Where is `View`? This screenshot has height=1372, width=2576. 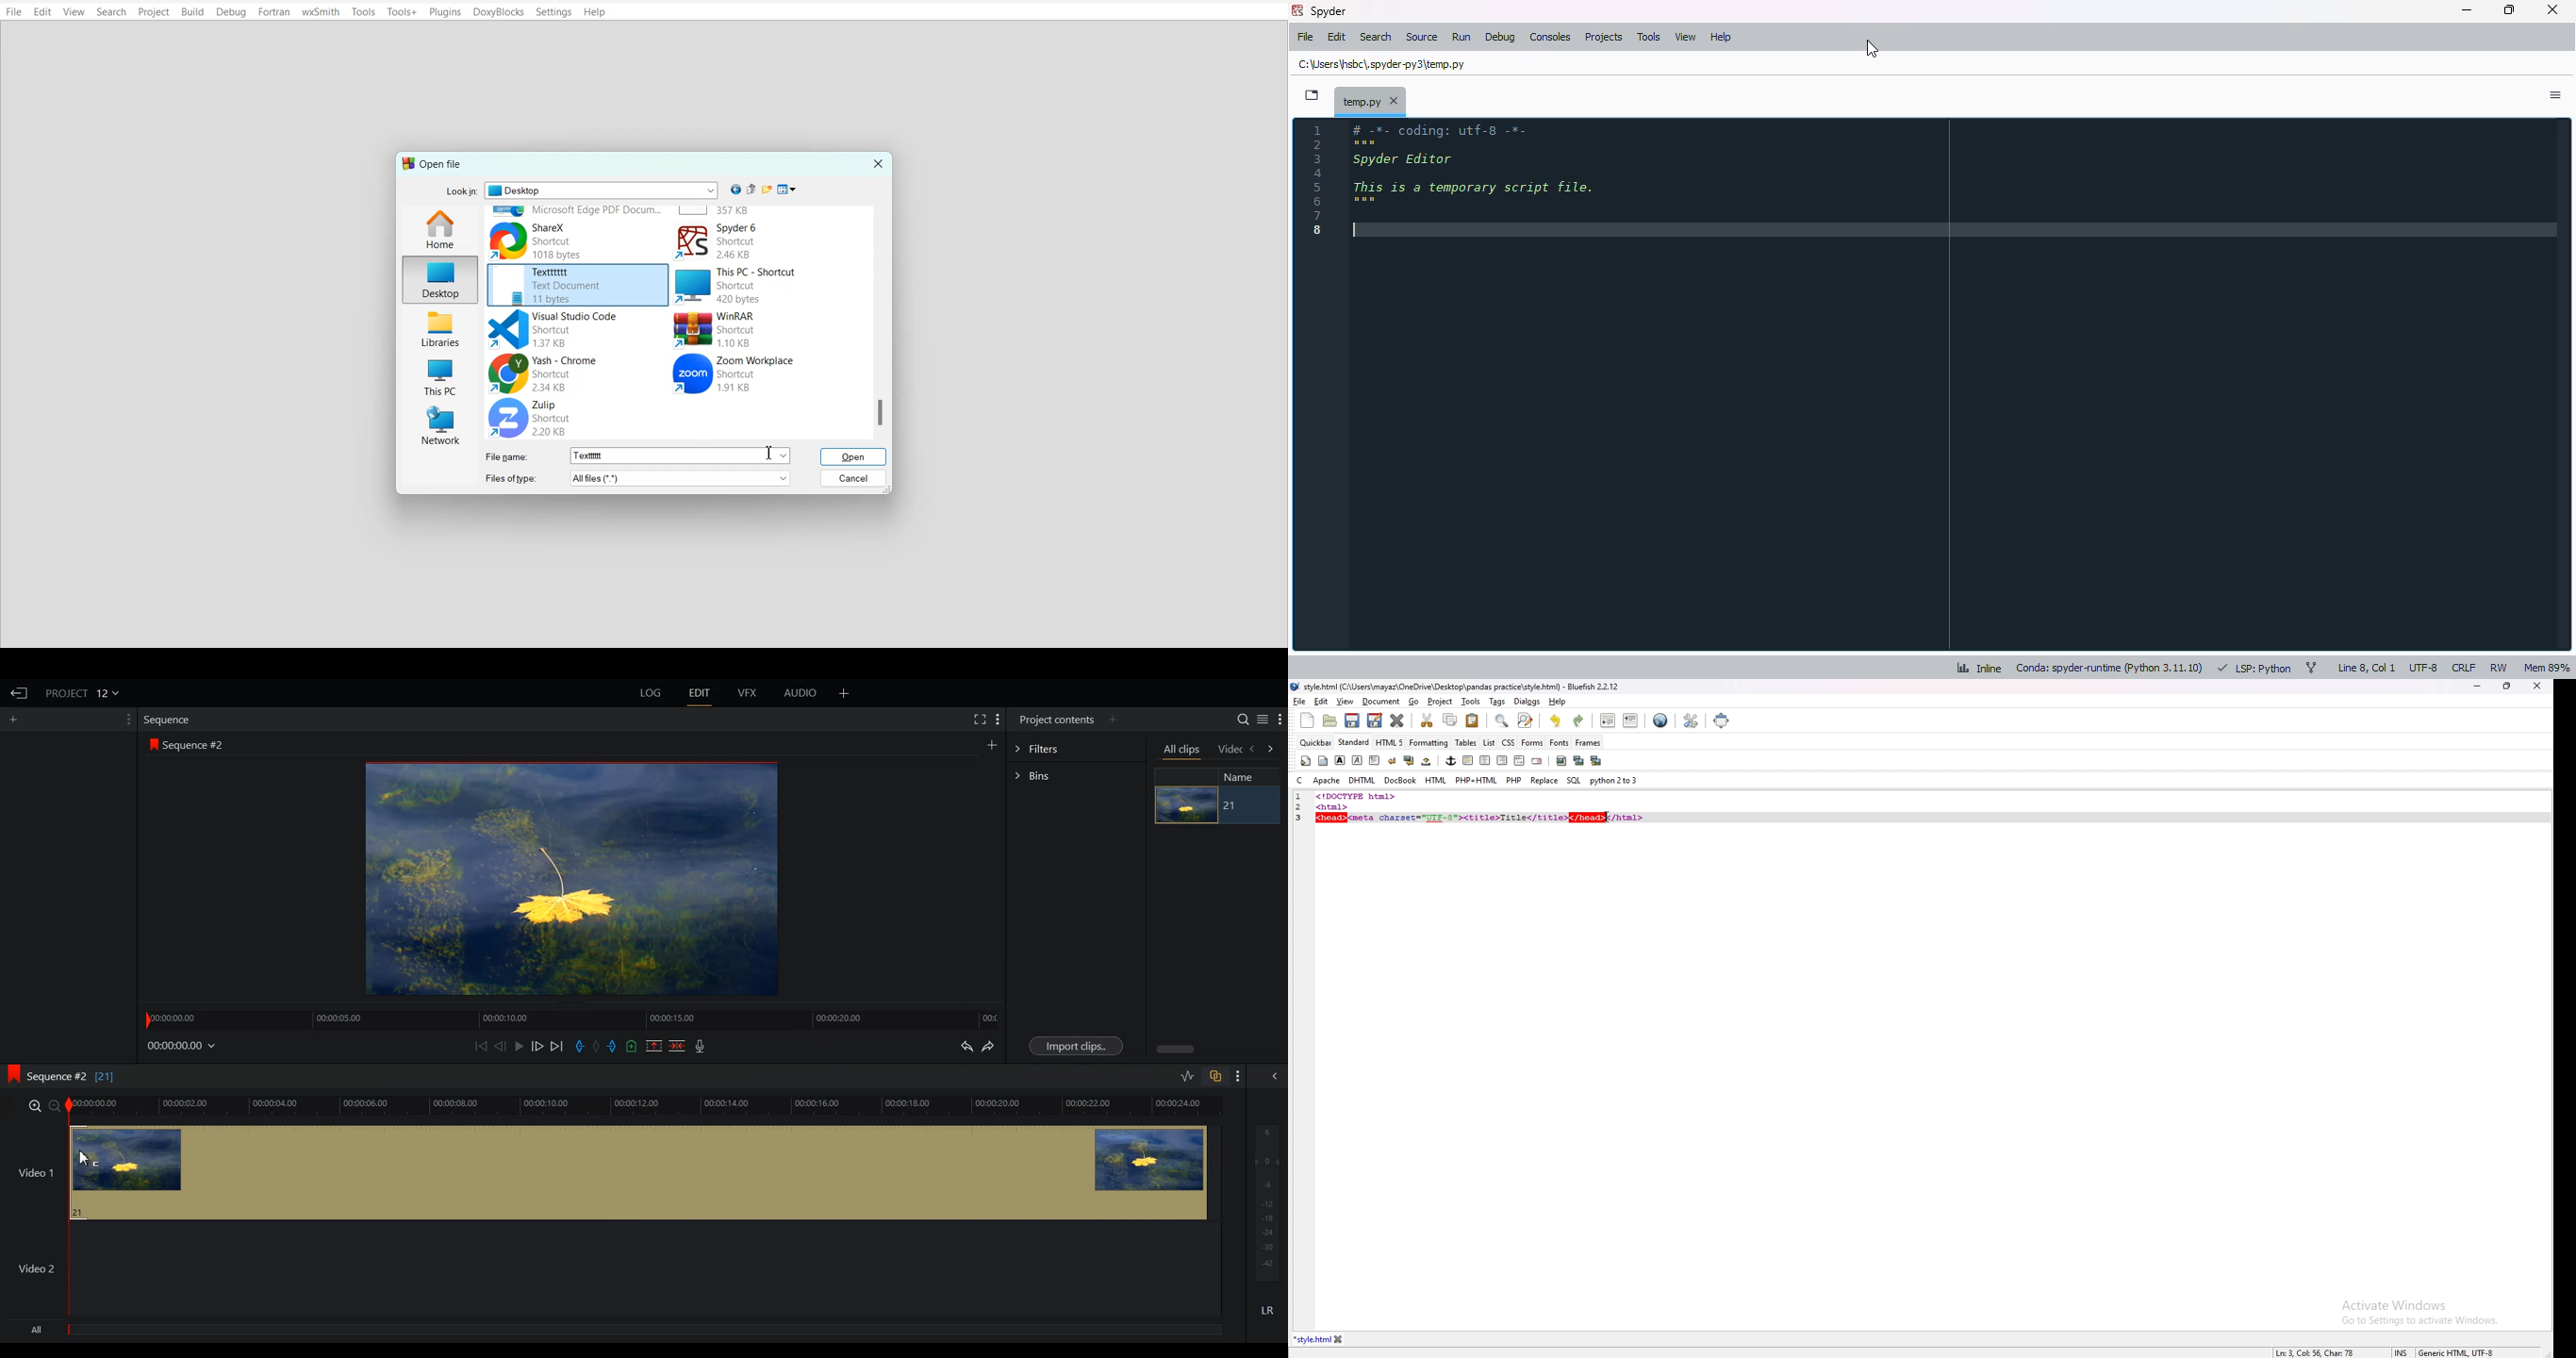 View is located at coordinates (74, 11).